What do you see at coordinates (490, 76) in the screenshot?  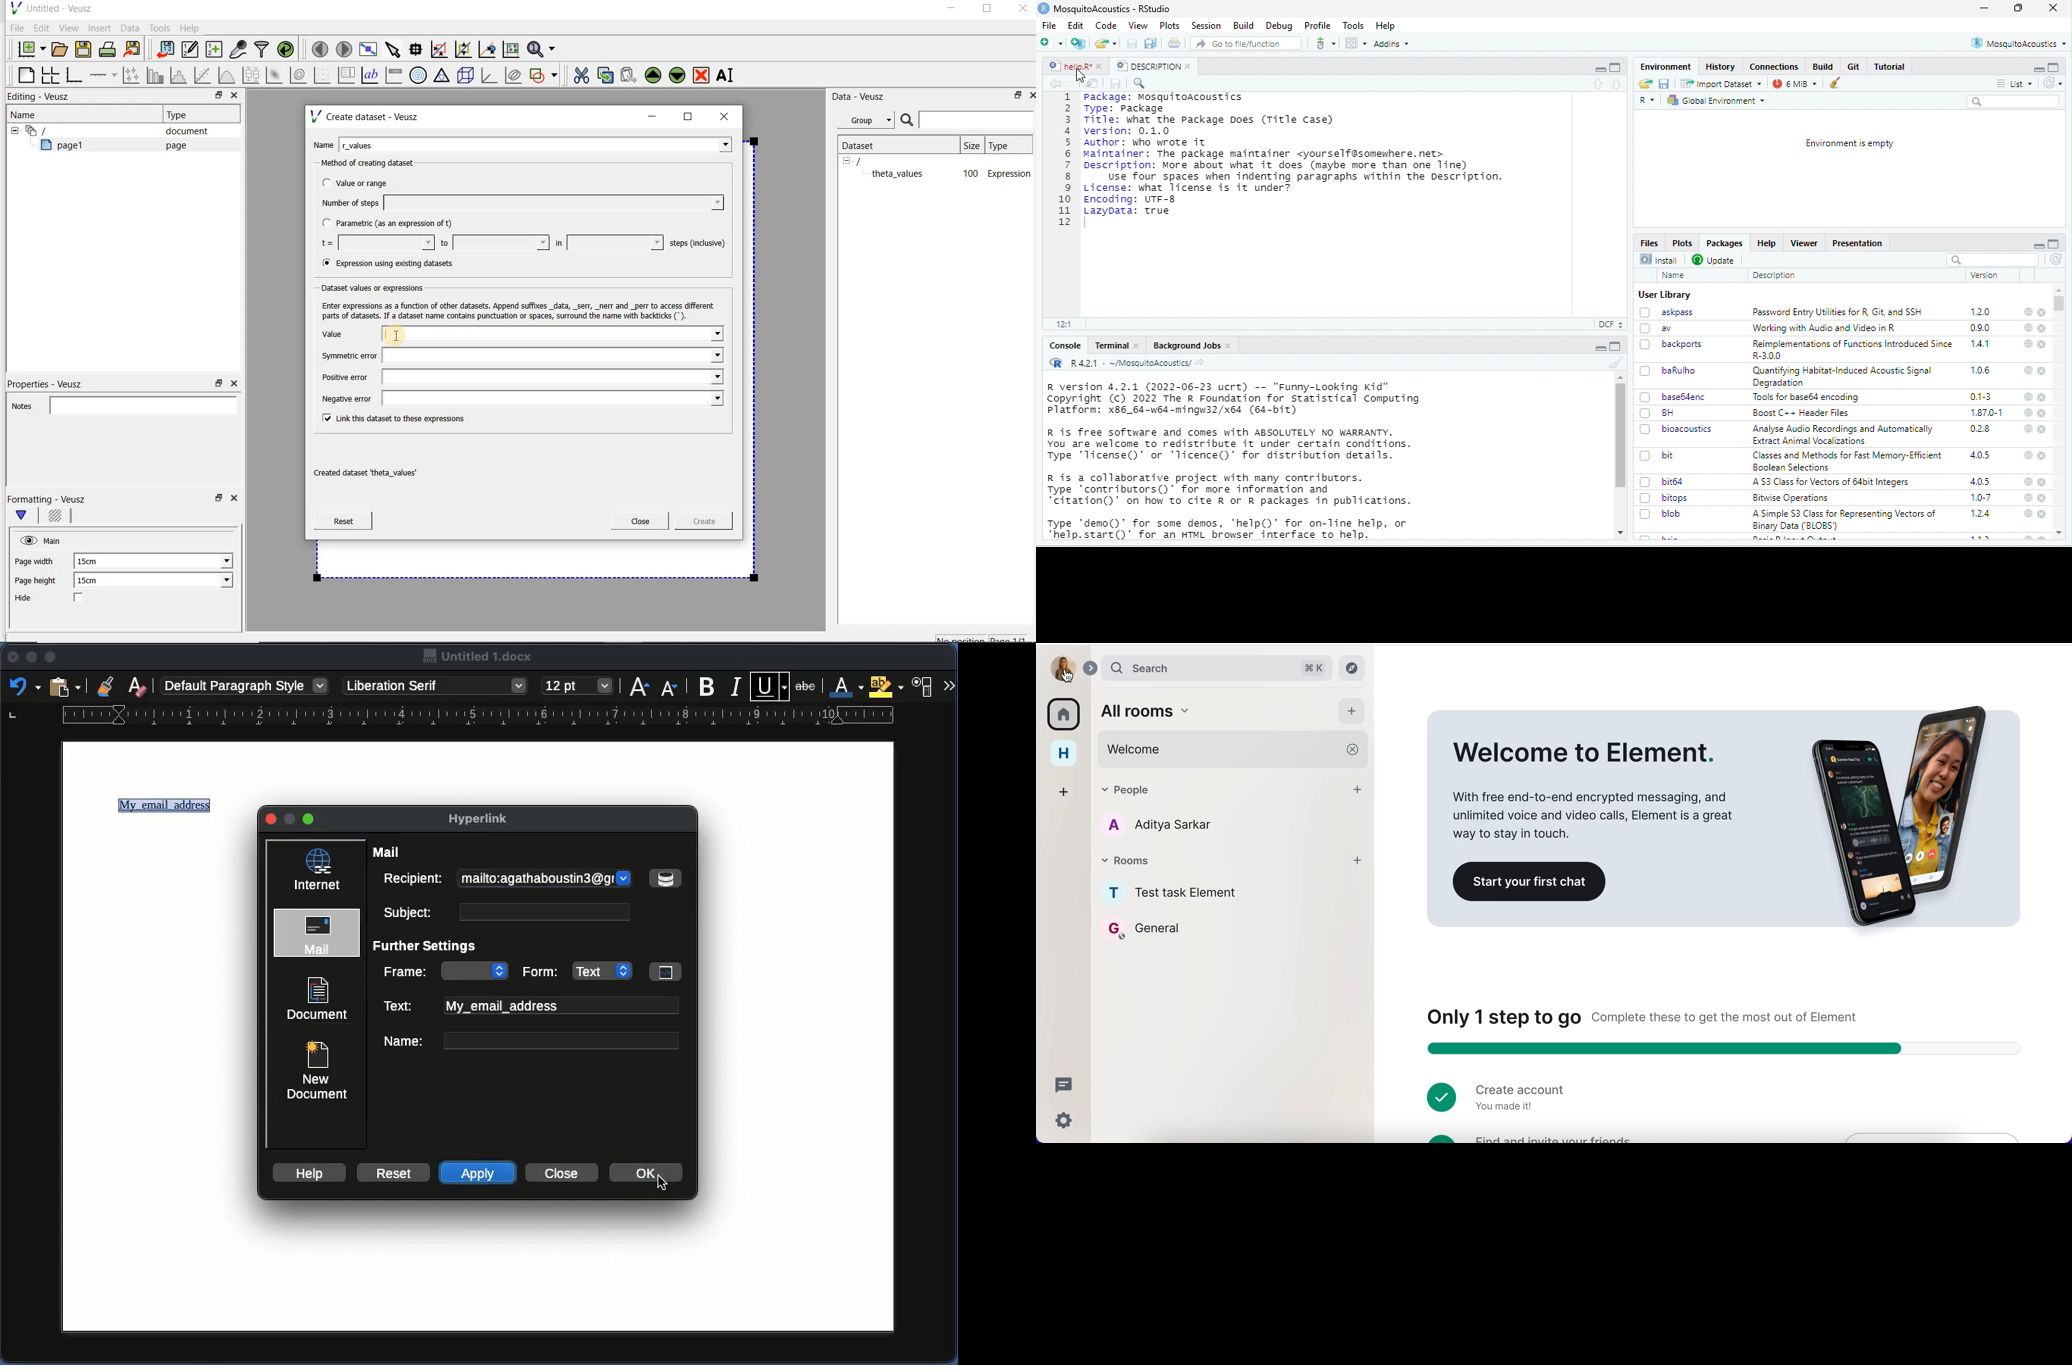 I see `3d graph` at bounding box center [490, 76].